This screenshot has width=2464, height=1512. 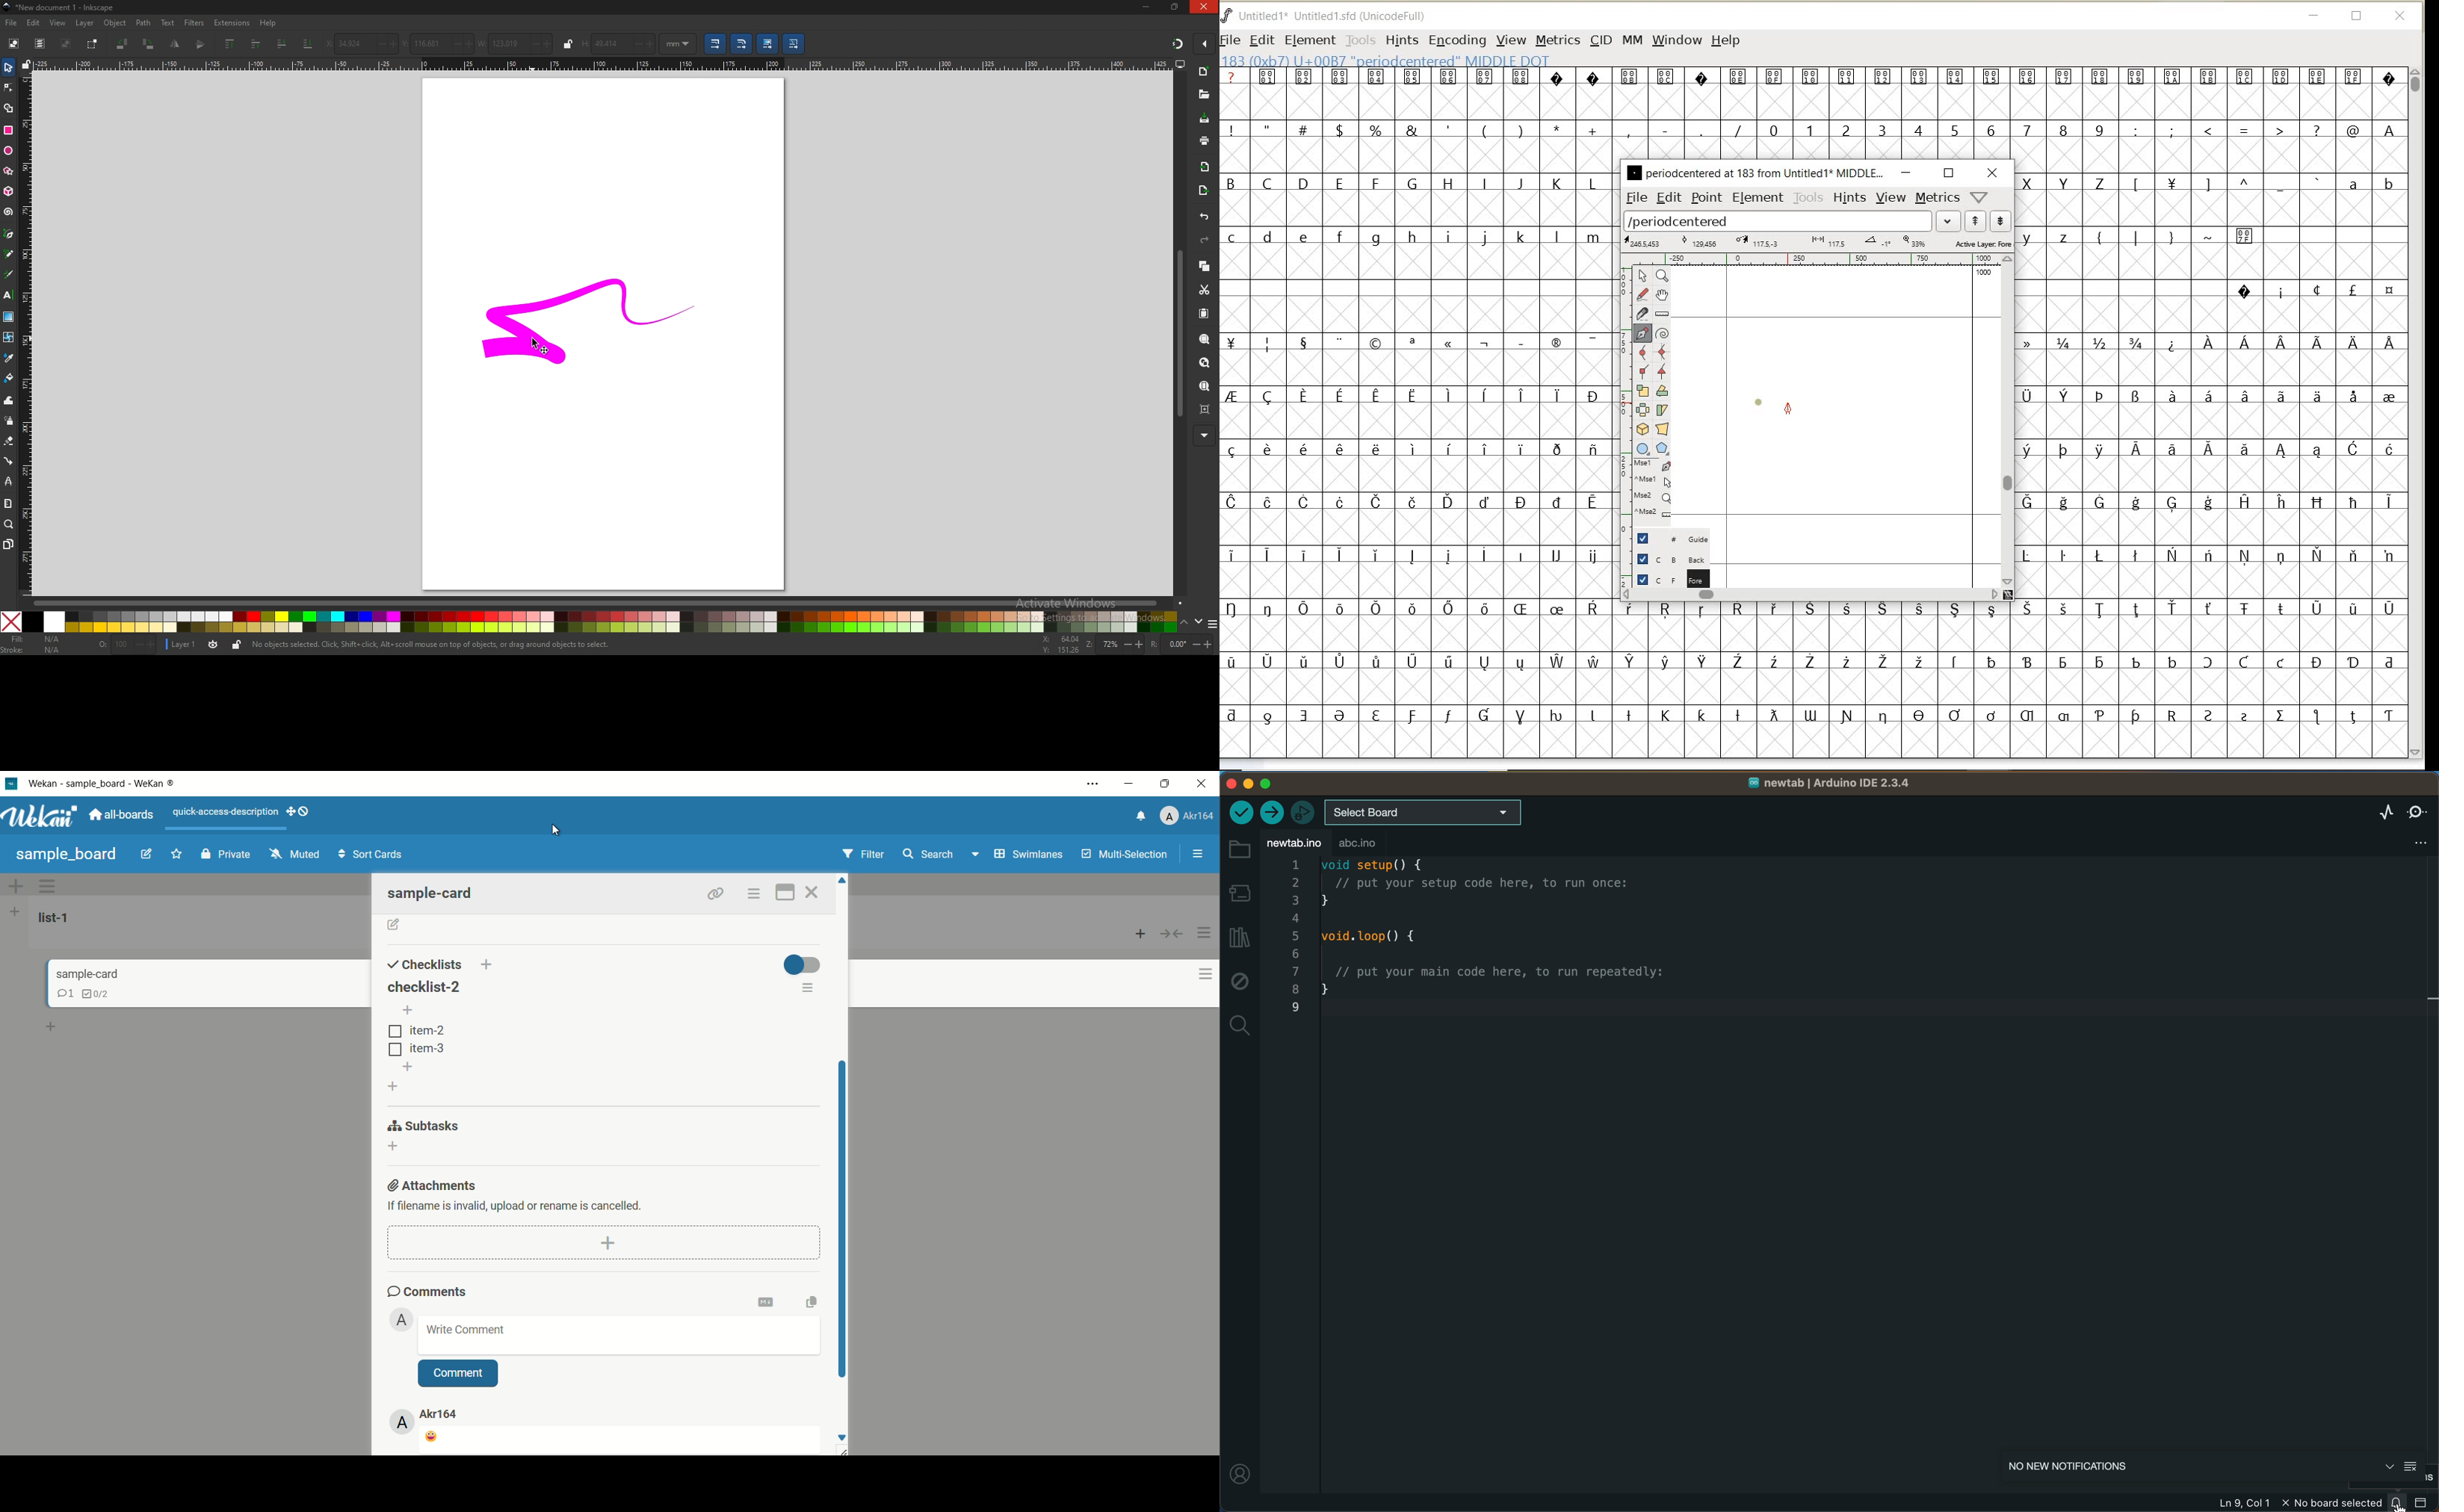 I want to click on text, so click(x=169, y=22).